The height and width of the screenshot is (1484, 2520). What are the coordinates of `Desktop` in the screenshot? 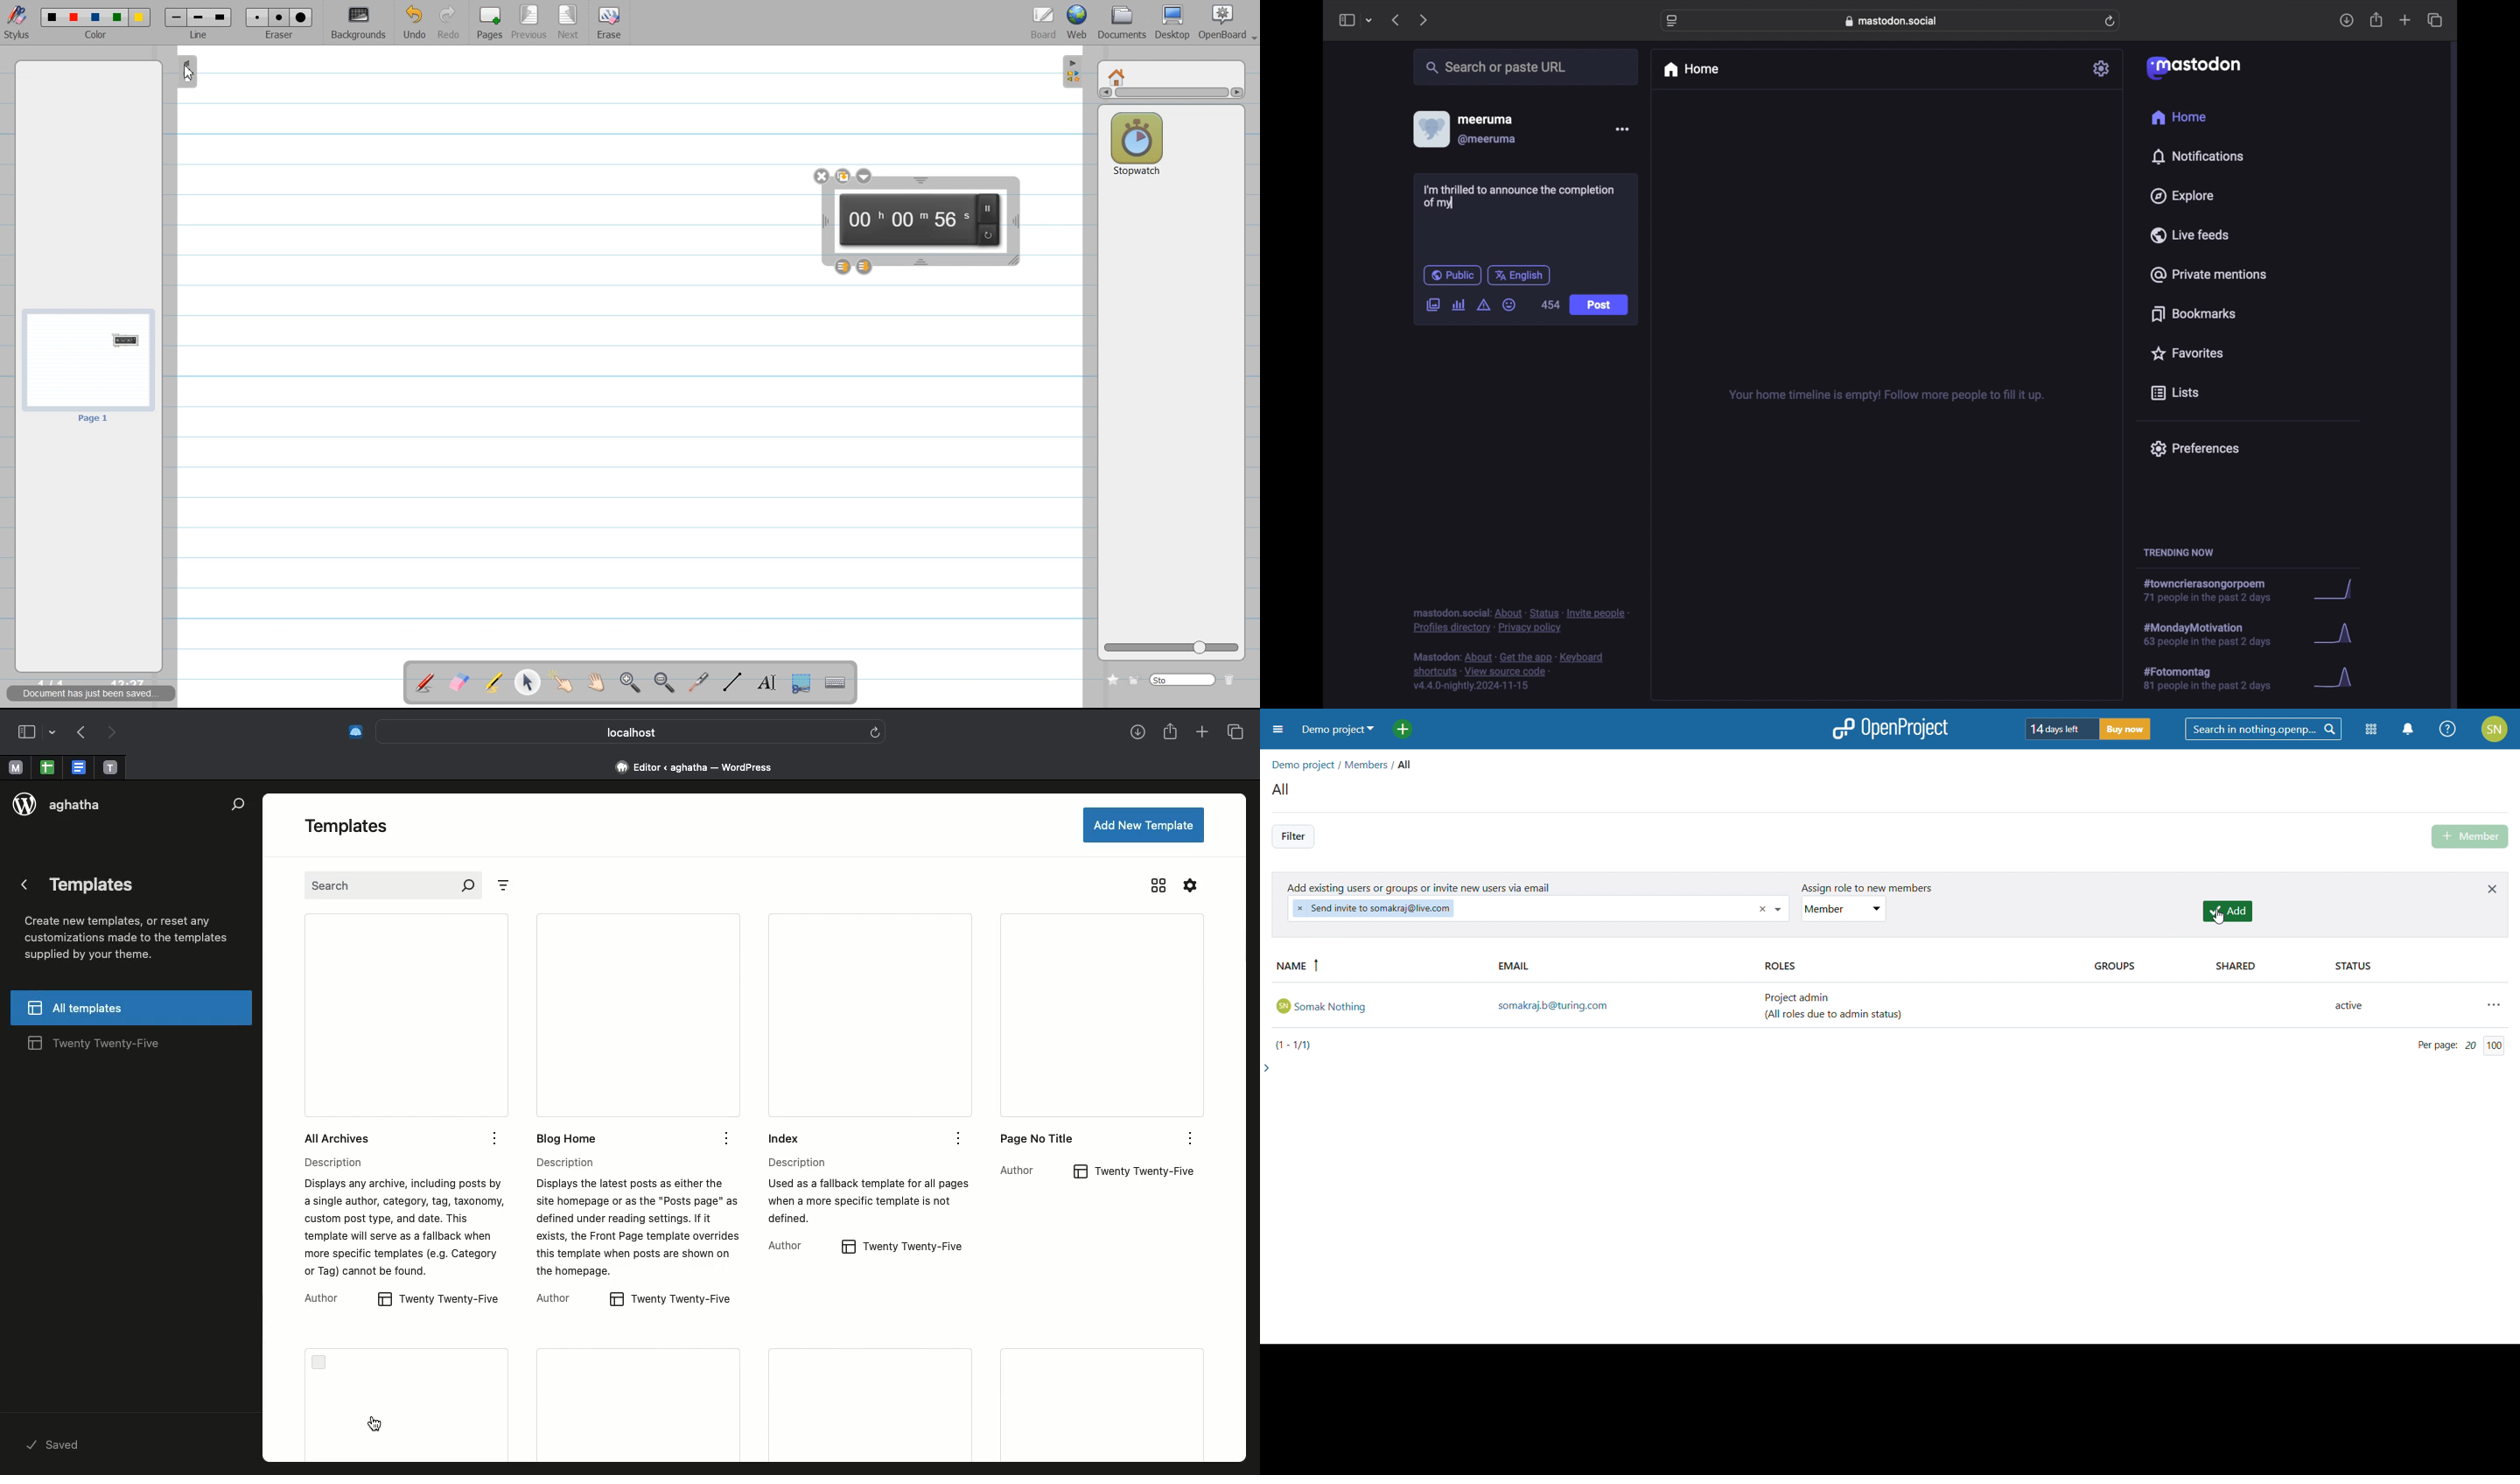 It's located at (1175, 22).